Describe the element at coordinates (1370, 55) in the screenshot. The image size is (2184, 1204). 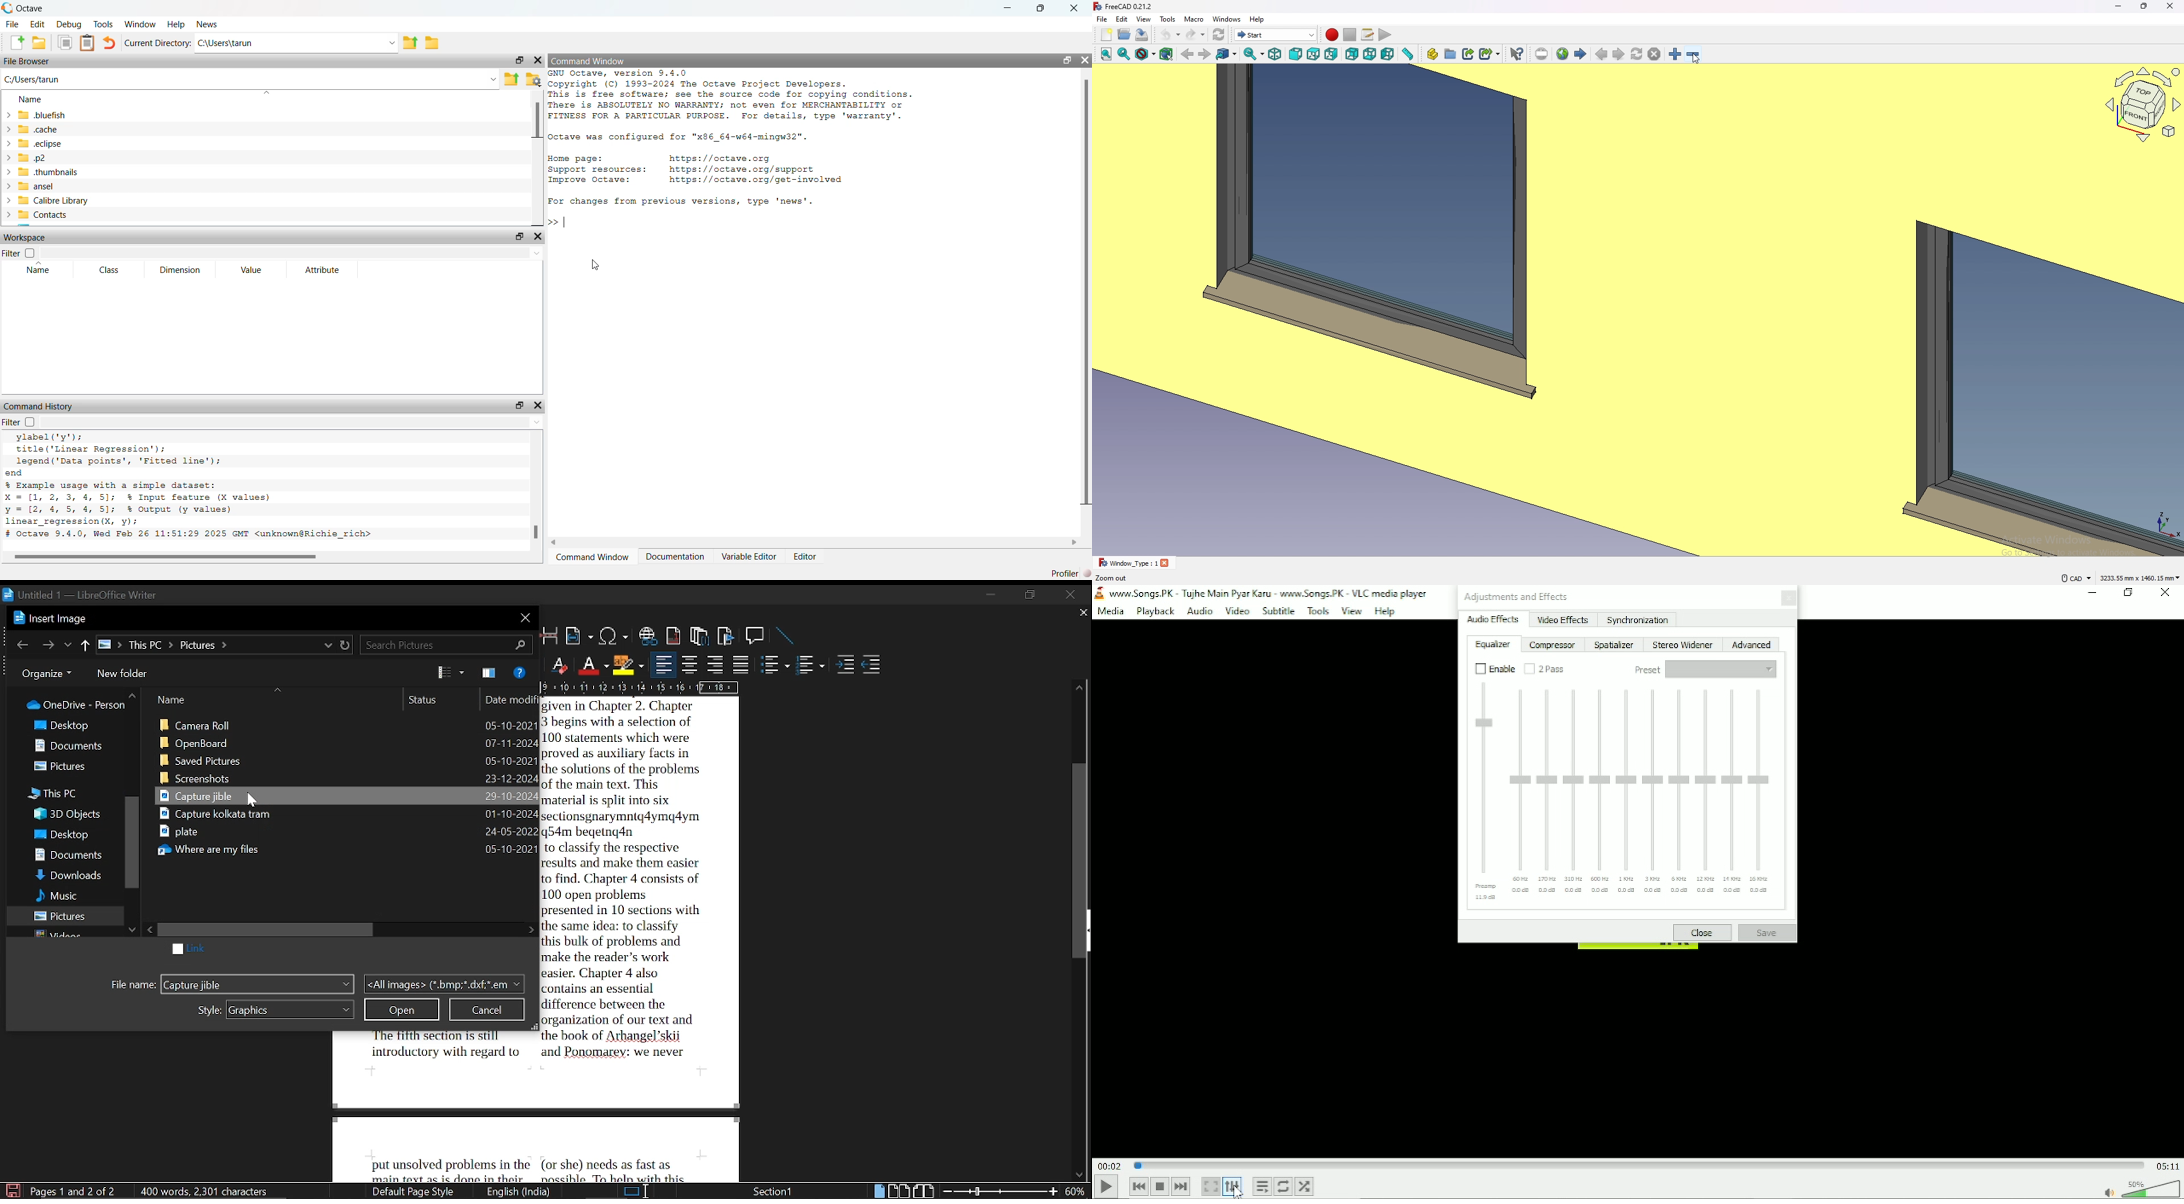
I see `bottom` at that location.